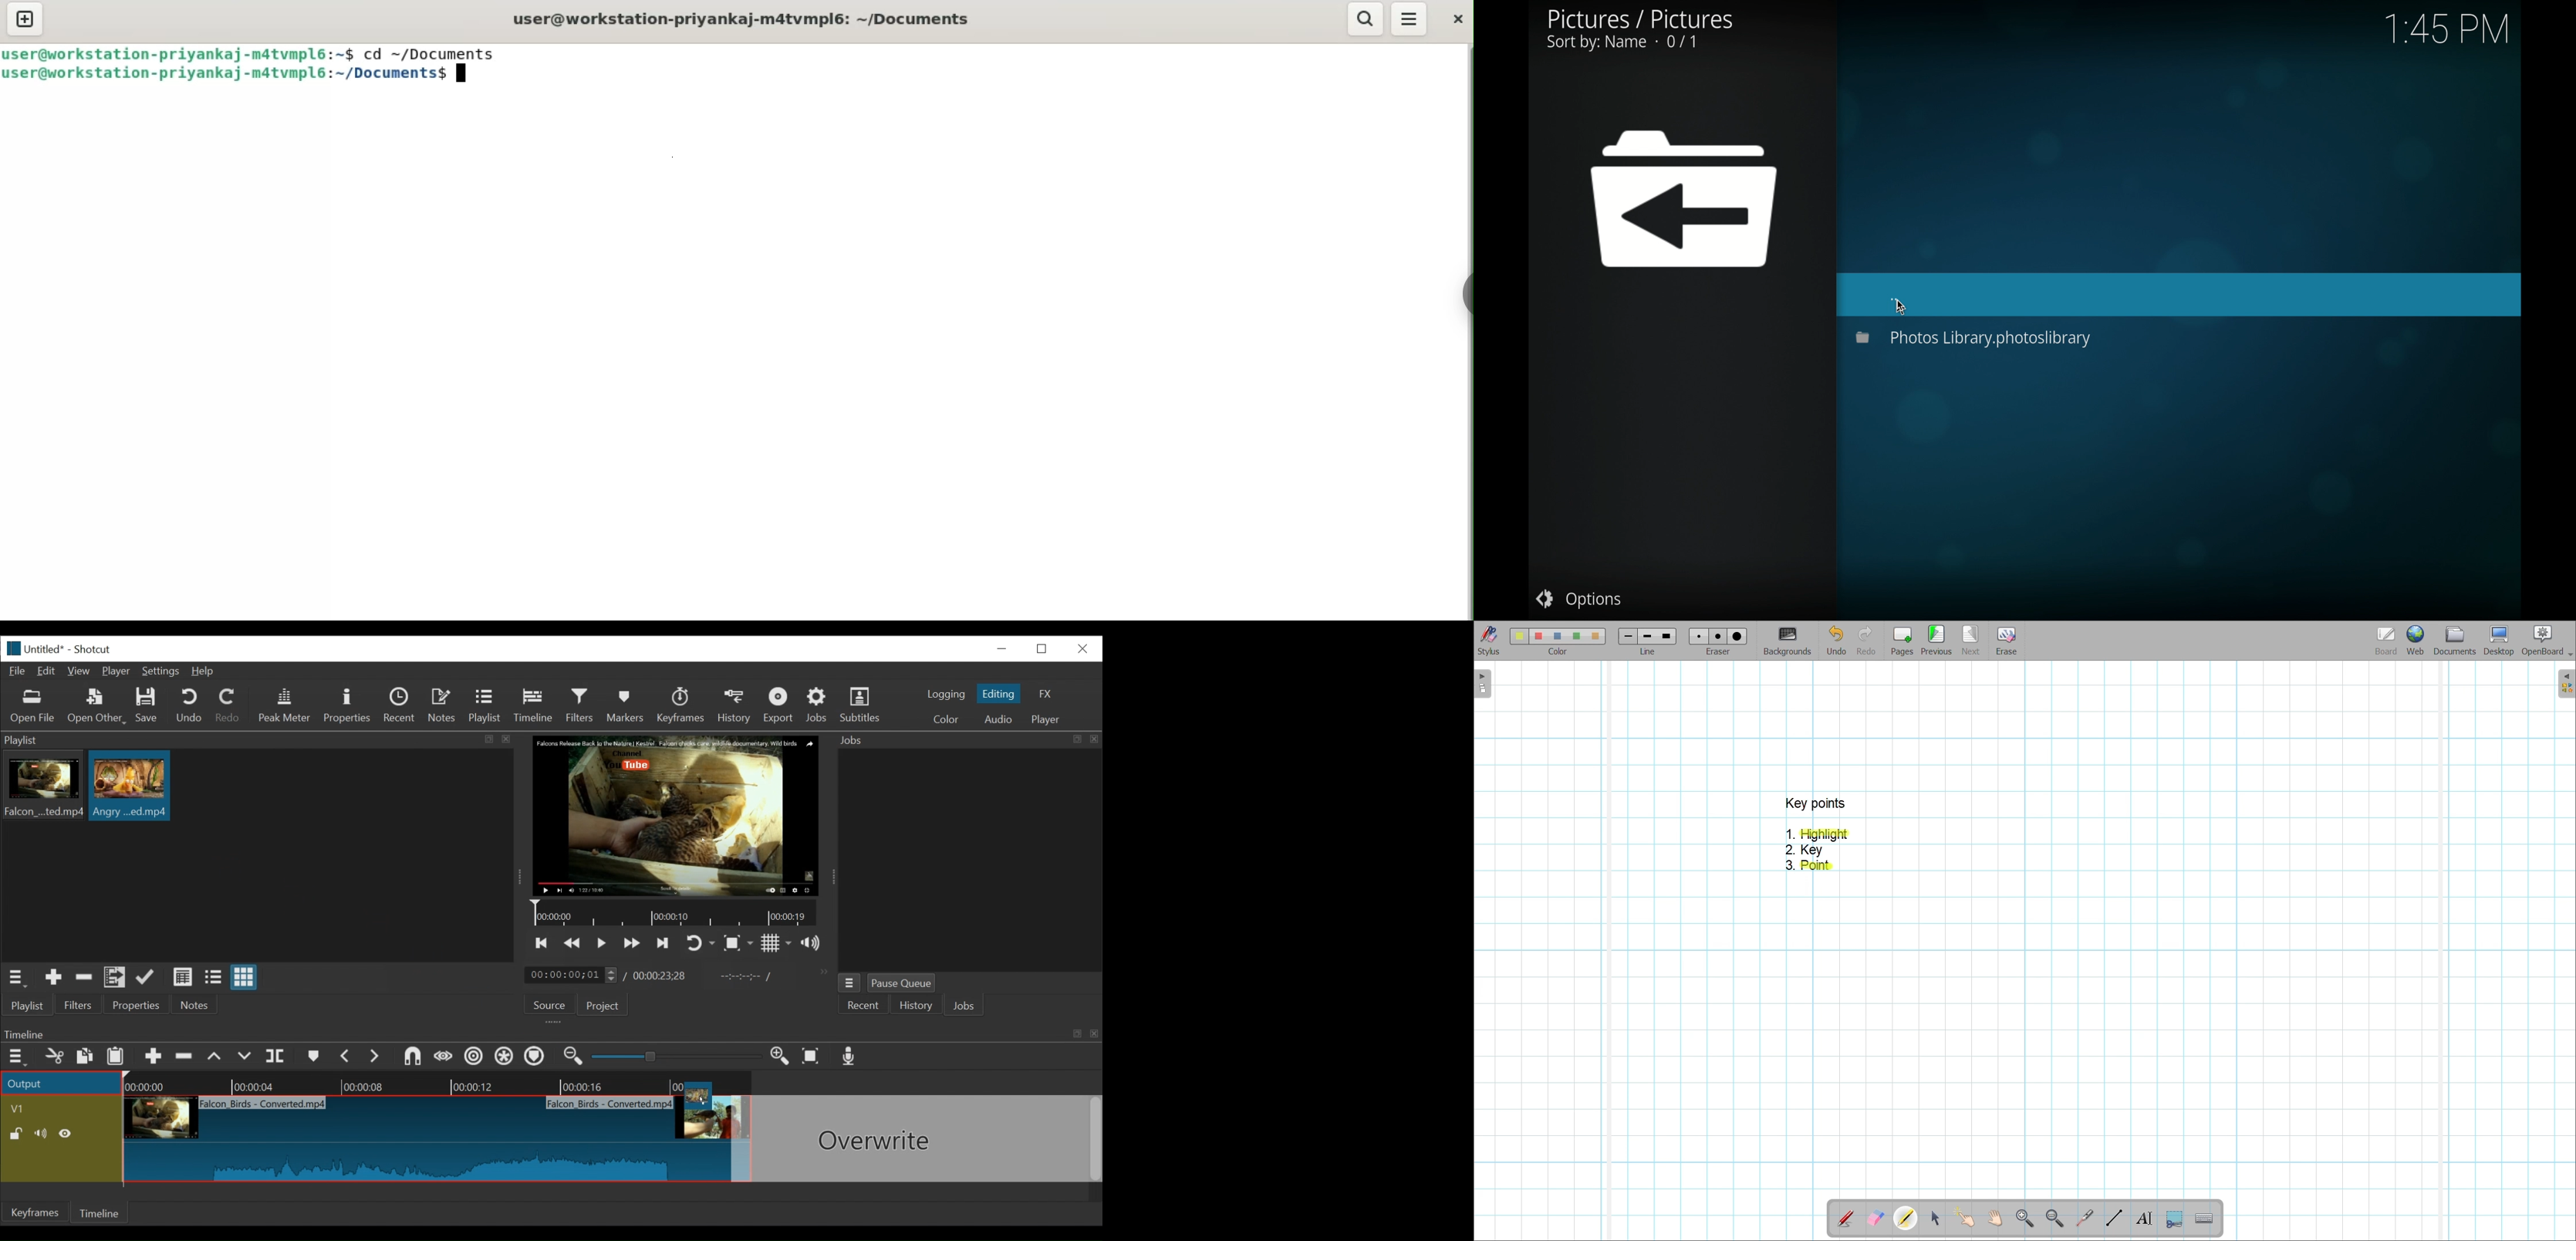 This screenshot has width=2576, height=1260. I want to click on Zoom timeline to fit, so click(814, 1057).